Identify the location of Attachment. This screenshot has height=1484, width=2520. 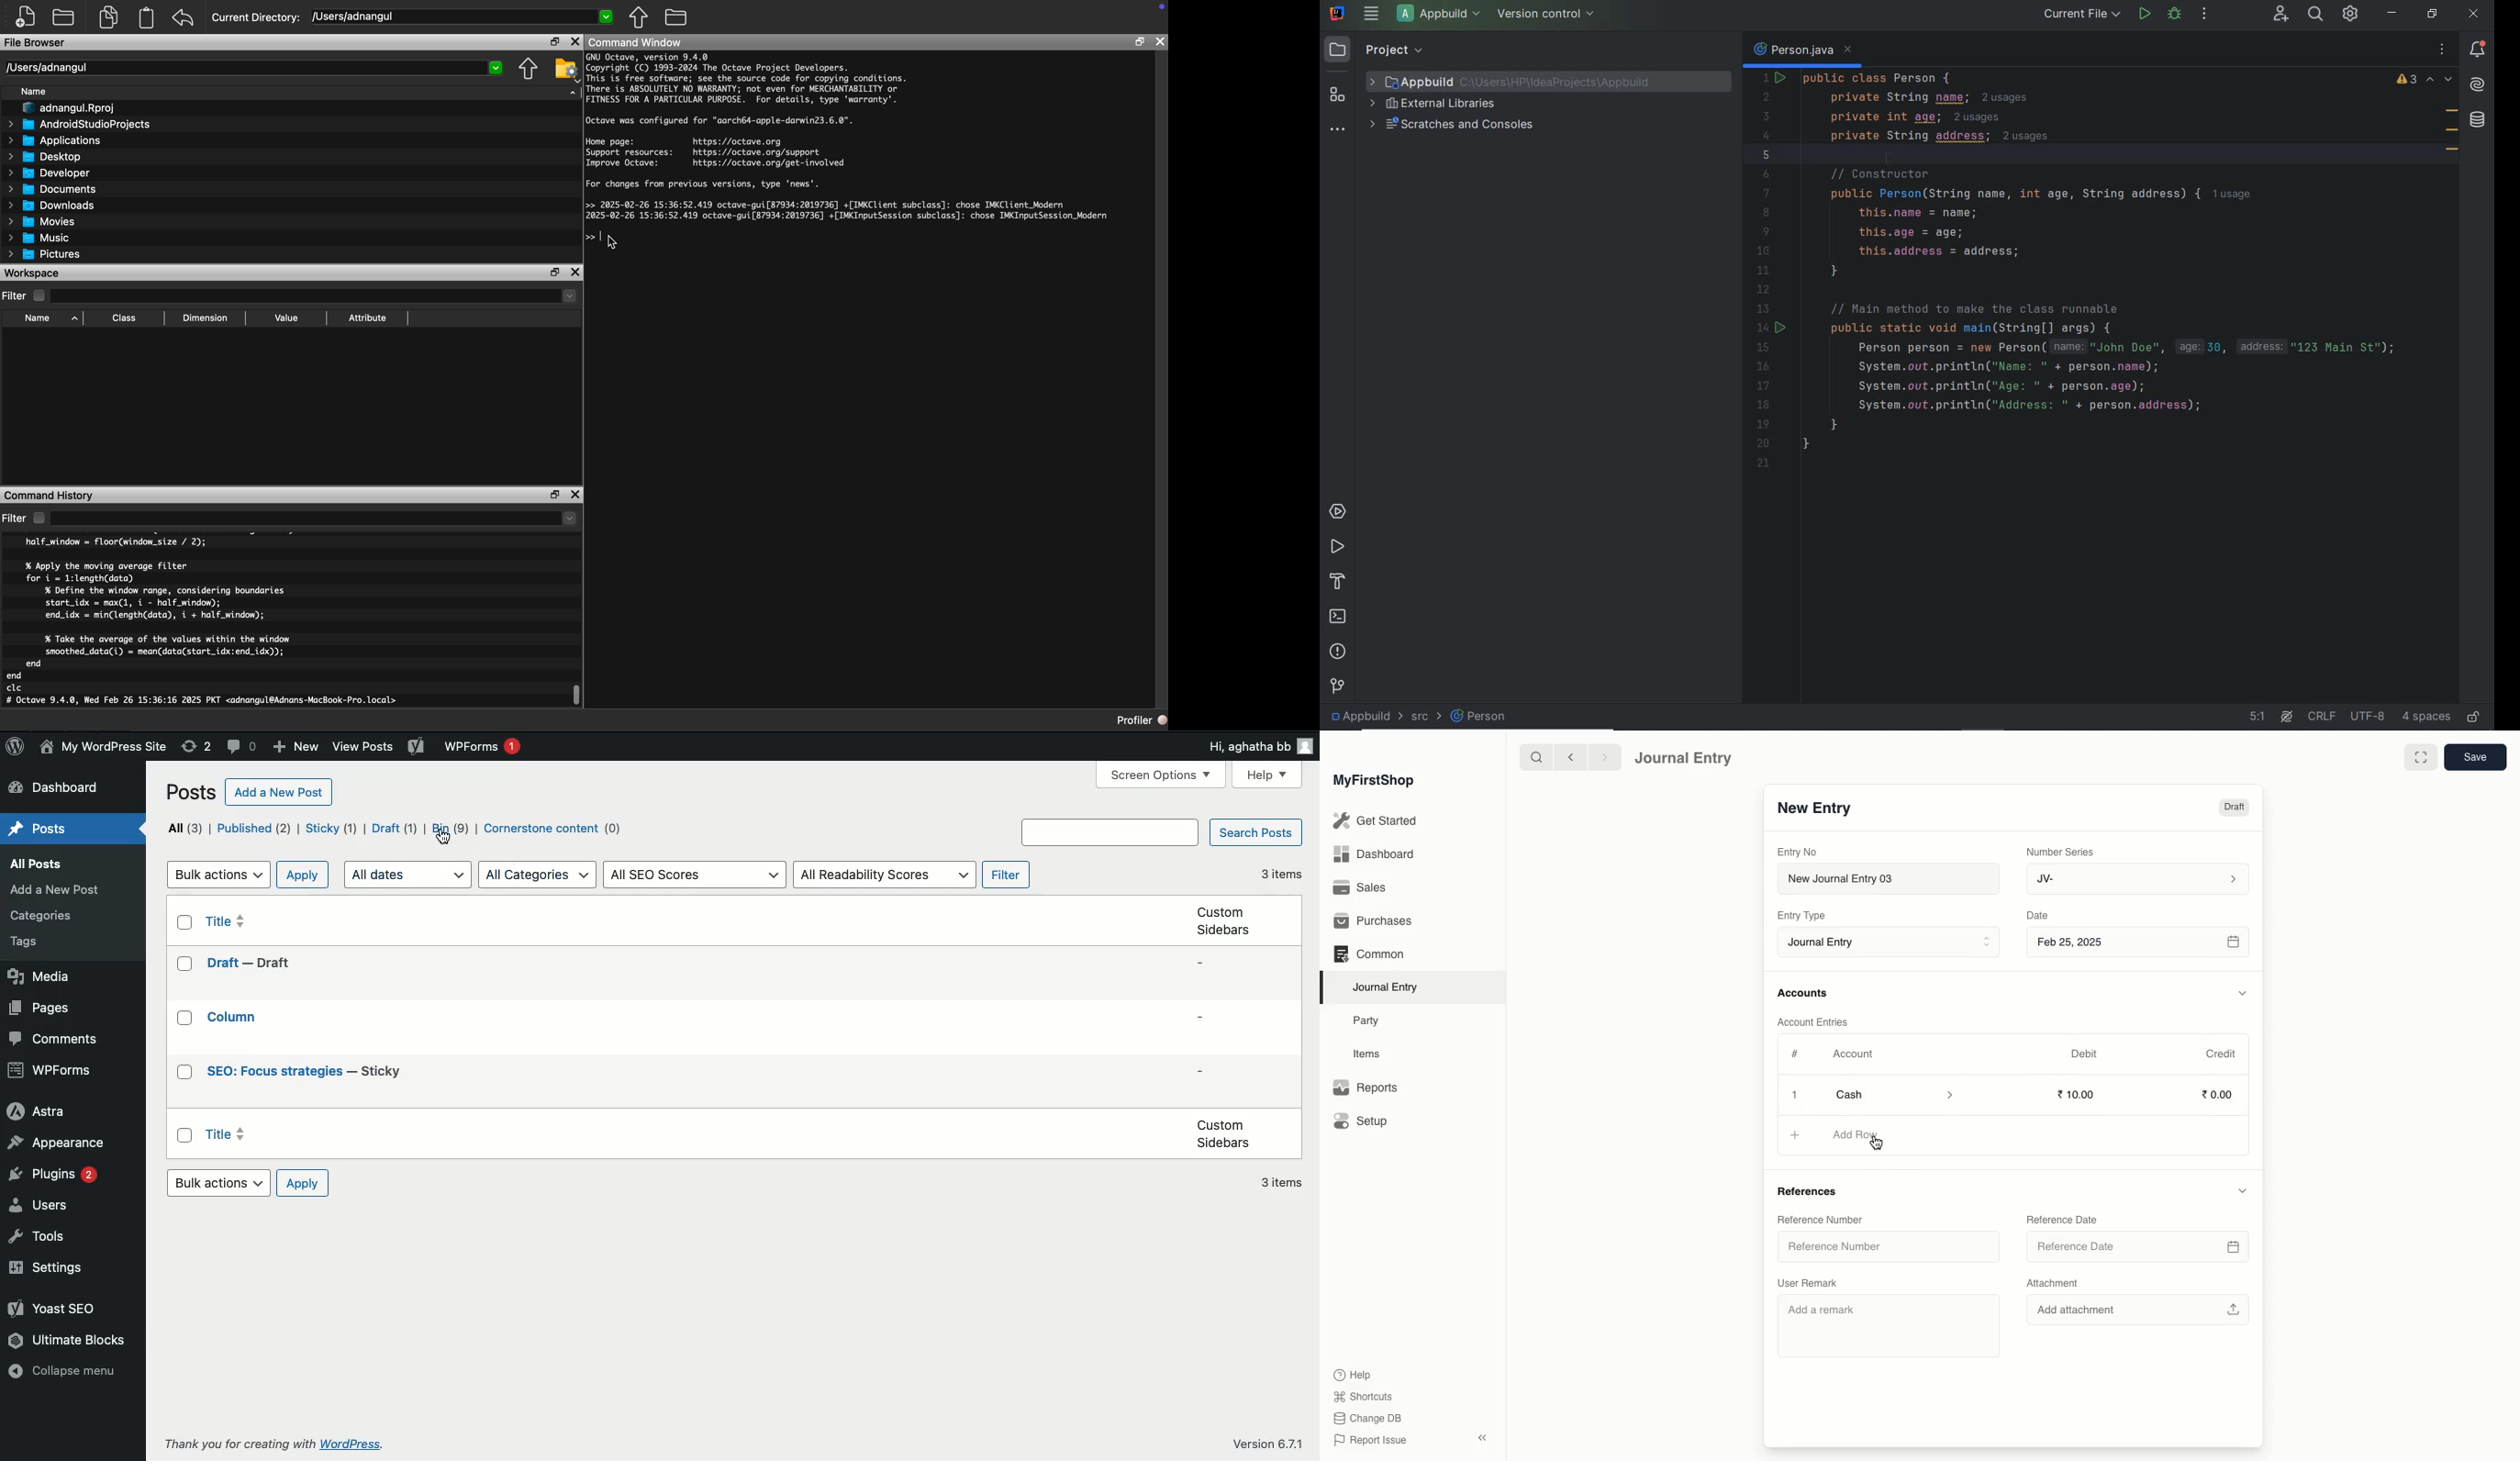
(2053, 1283).